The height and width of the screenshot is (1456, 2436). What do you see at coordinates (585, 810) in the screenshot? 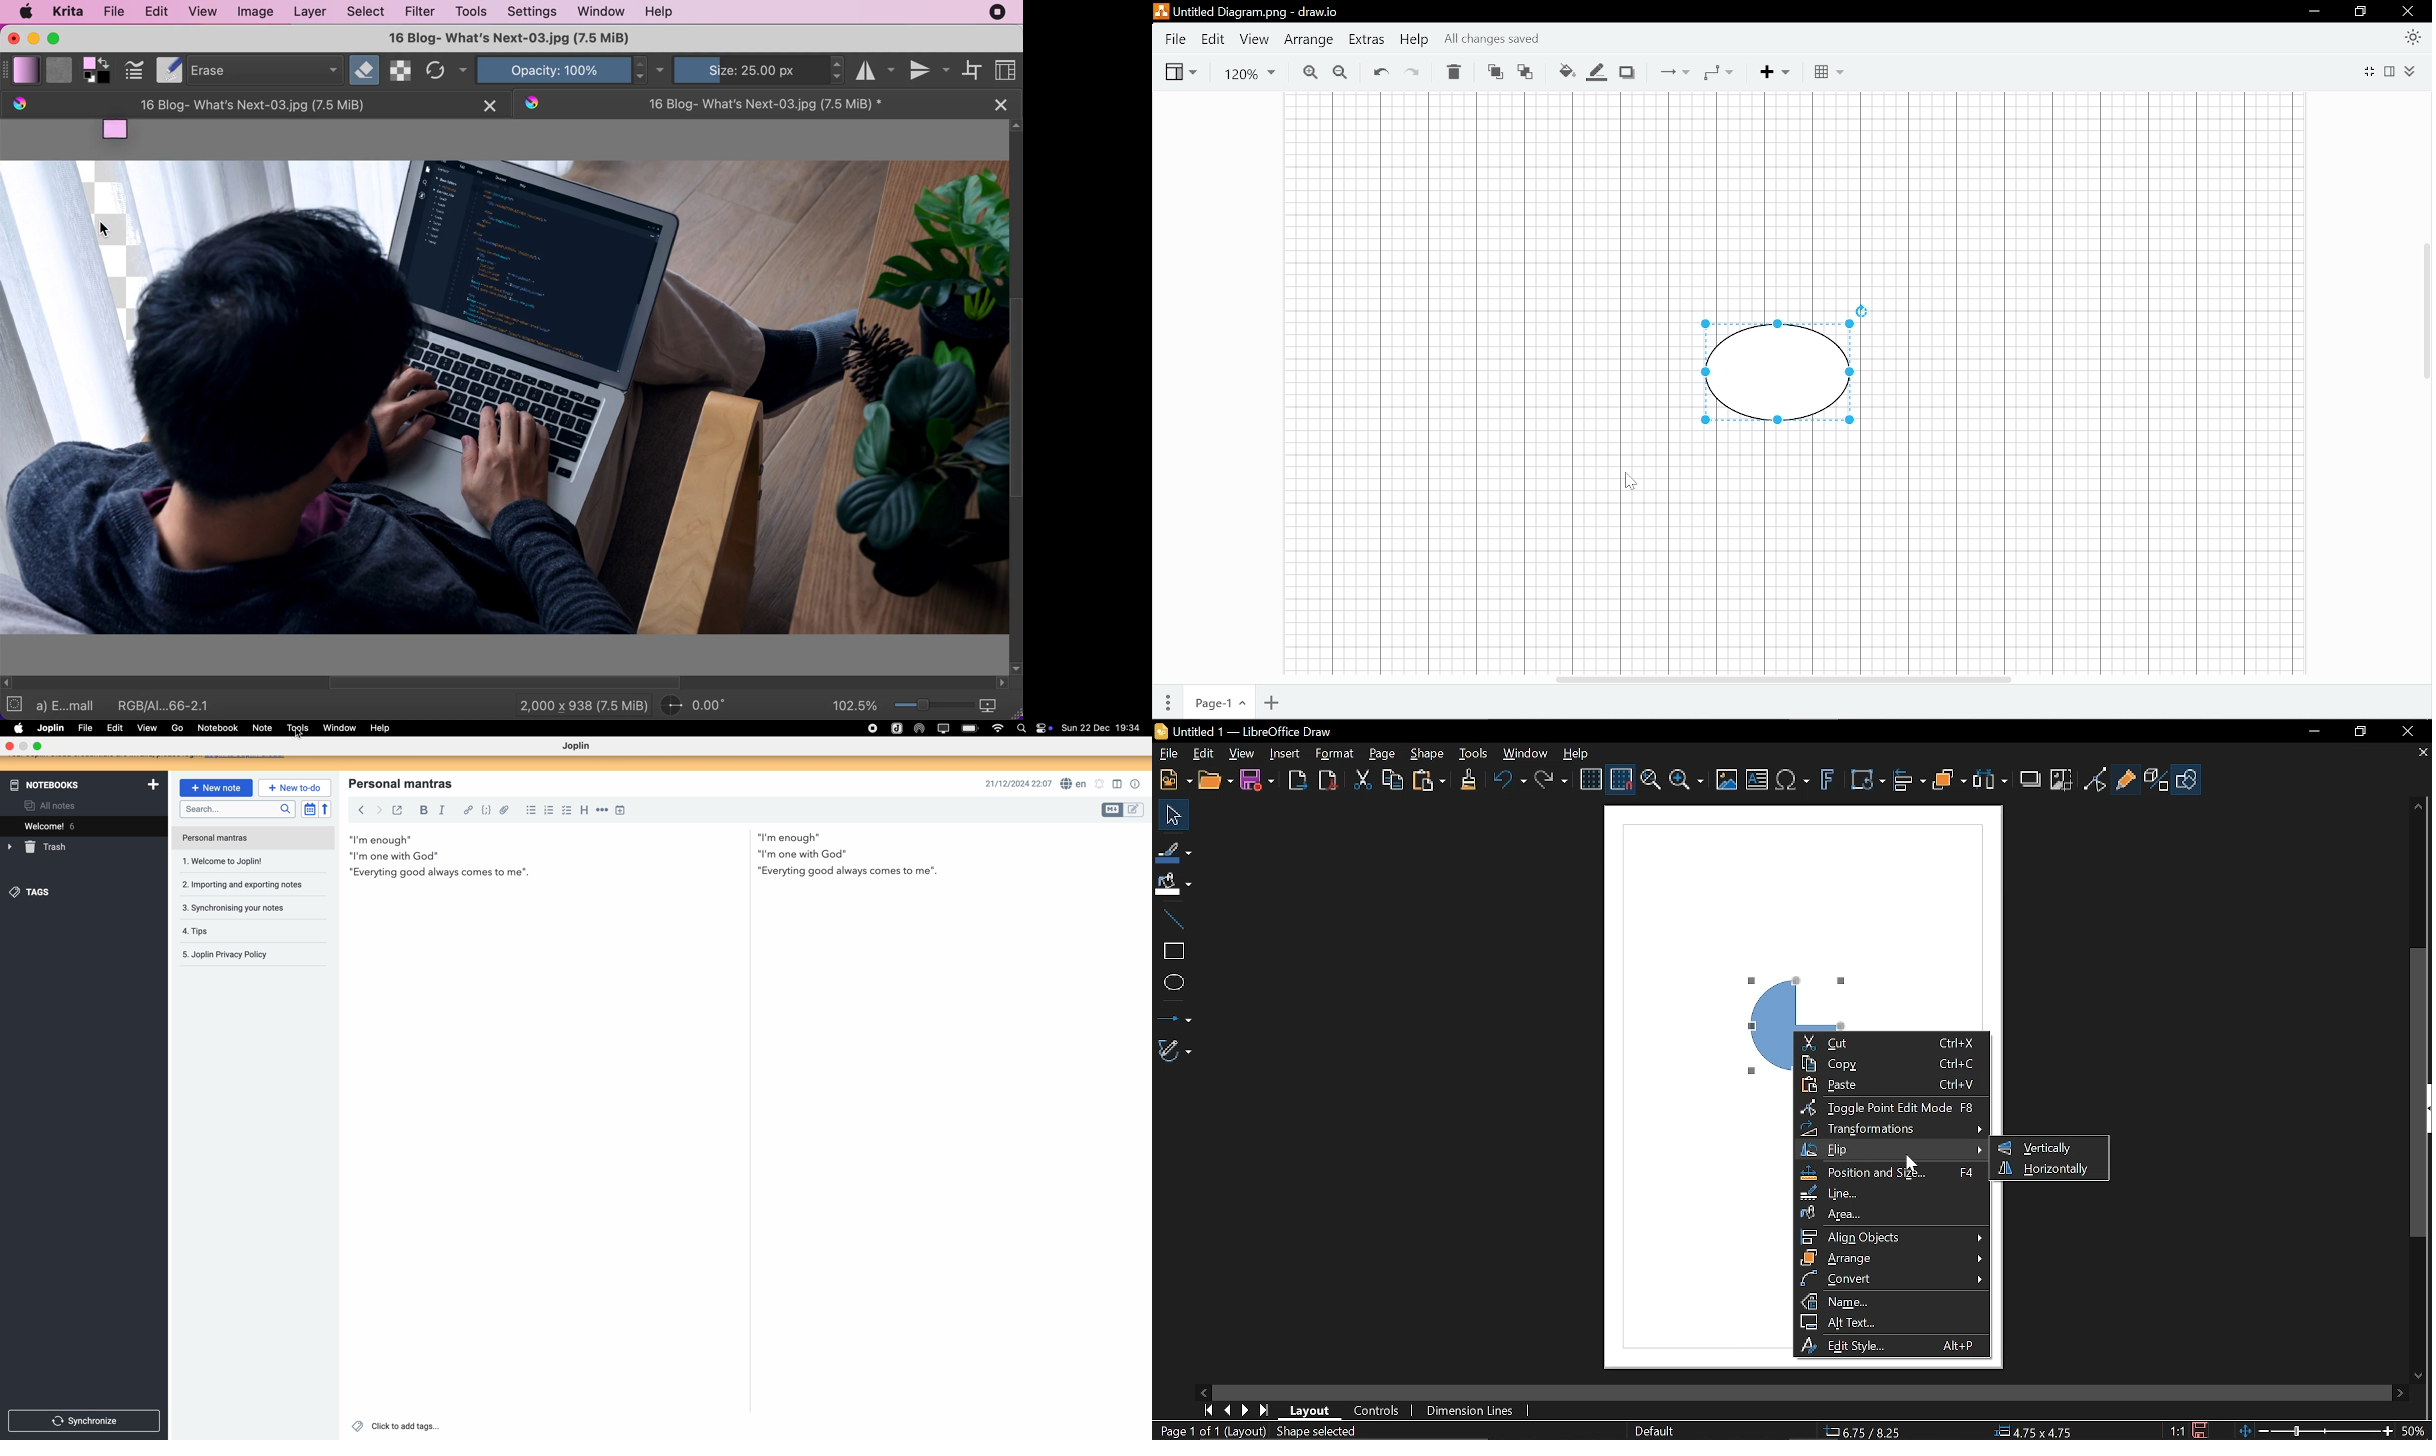
I see `heading` at bounding box center [585, 810].